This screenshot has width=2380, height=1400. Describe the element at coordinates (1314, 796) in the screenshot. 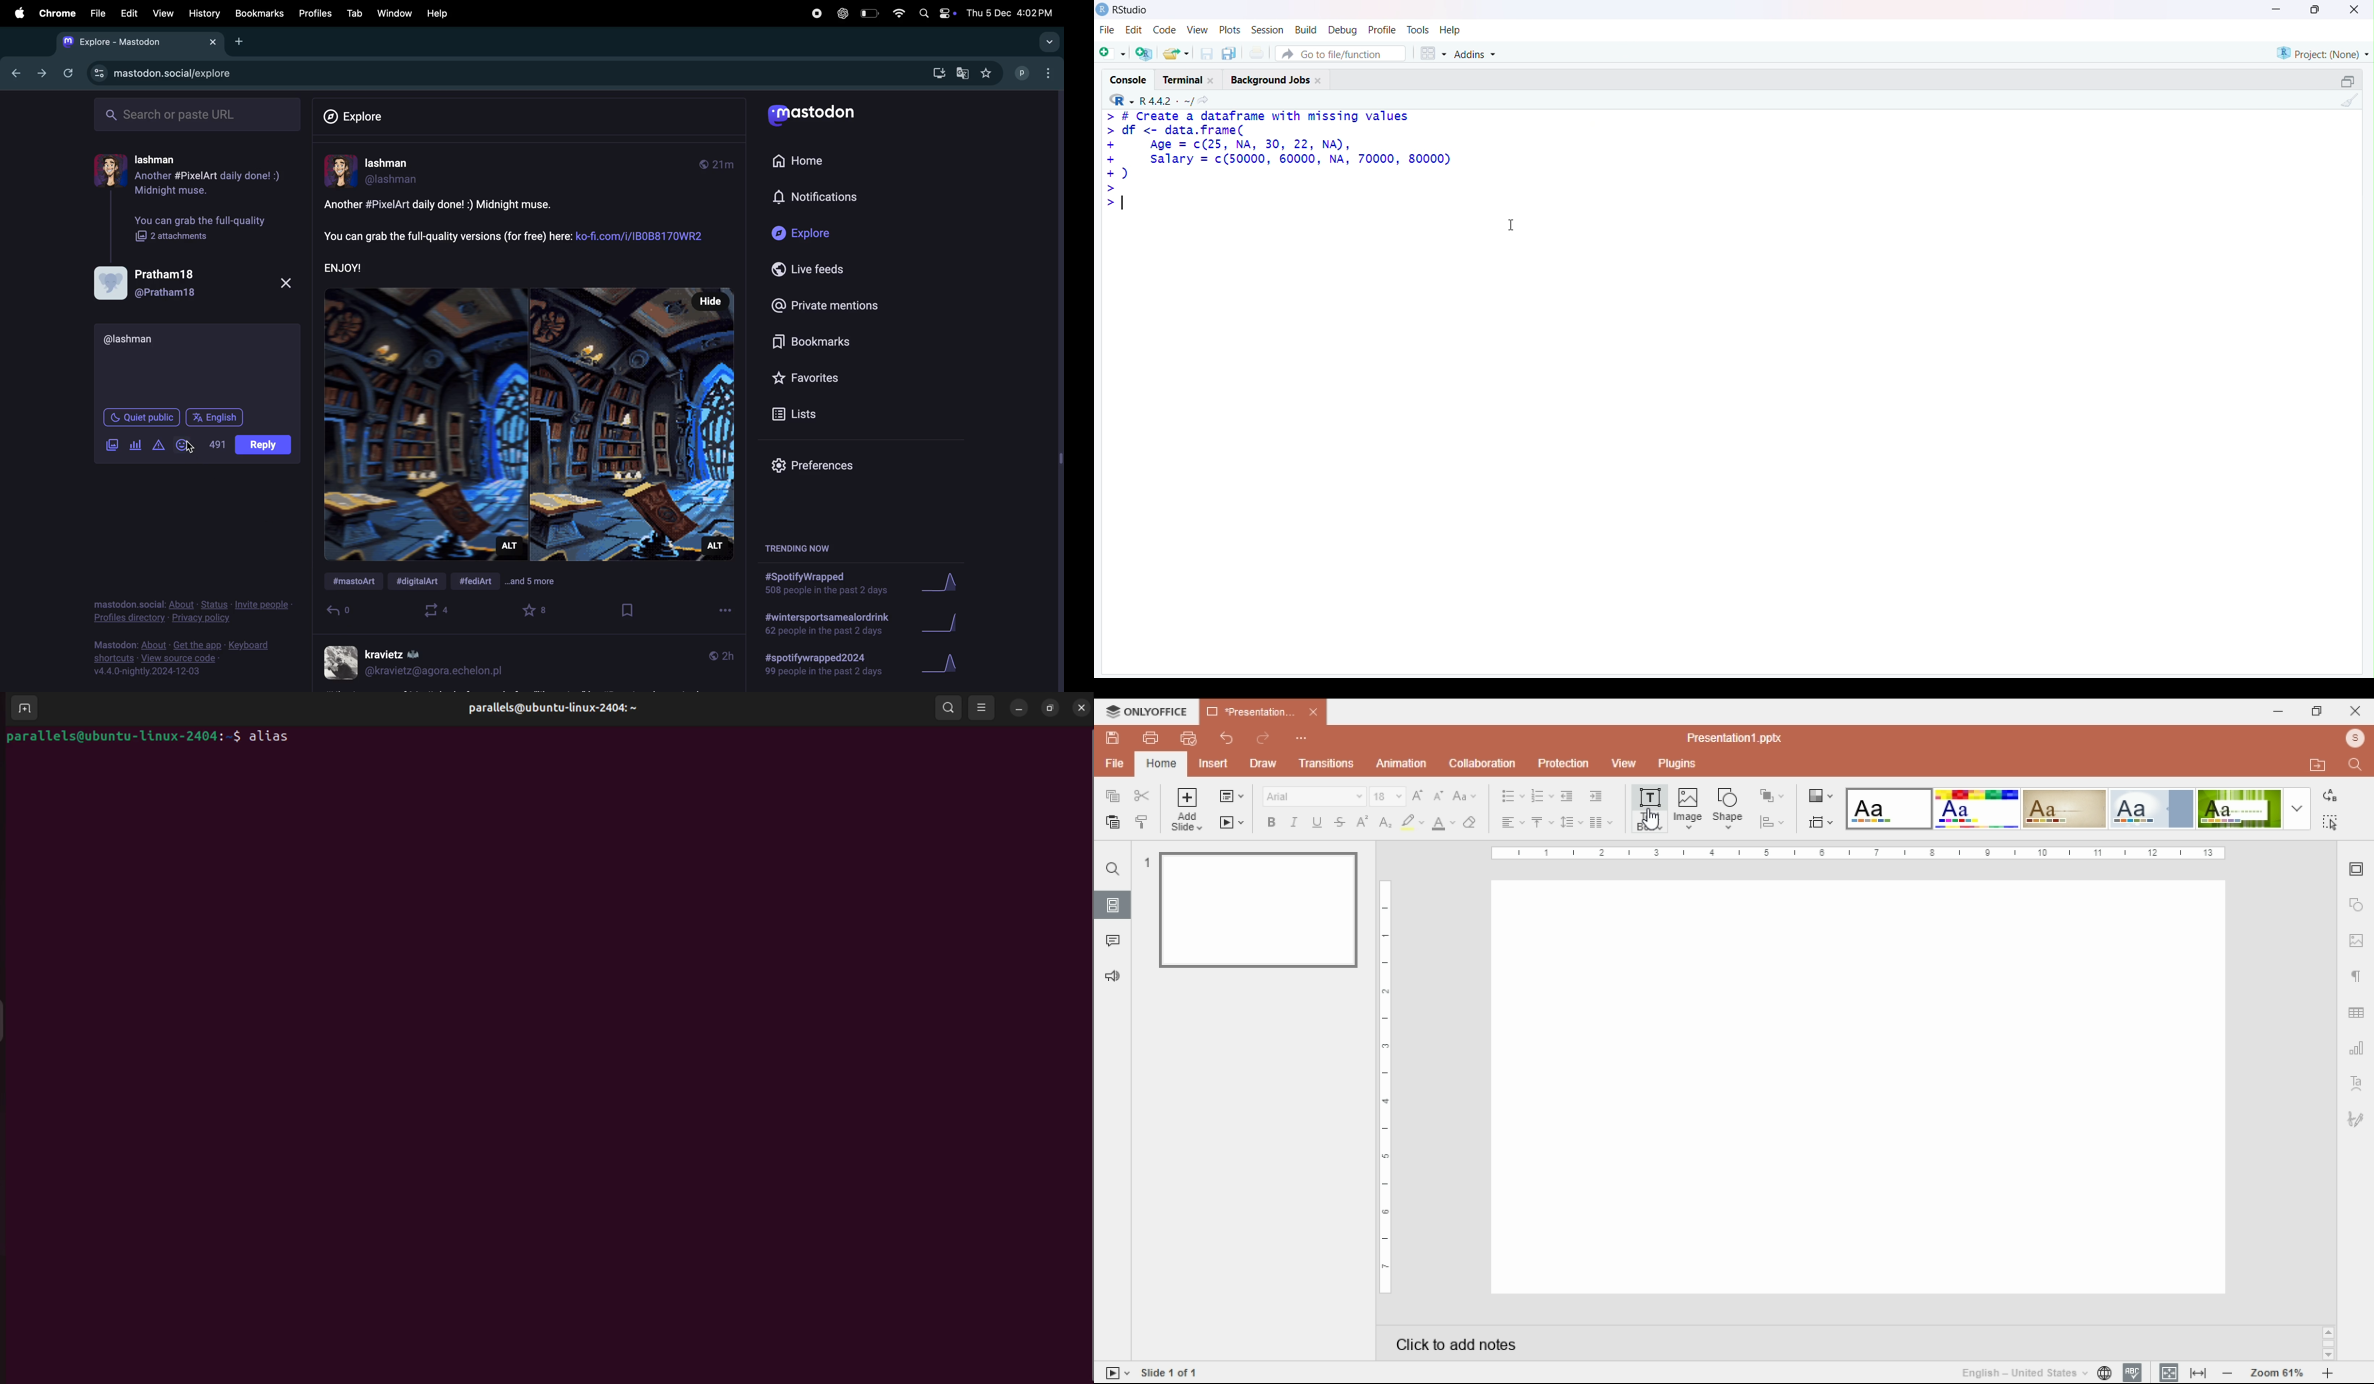

I see `font` at that location.